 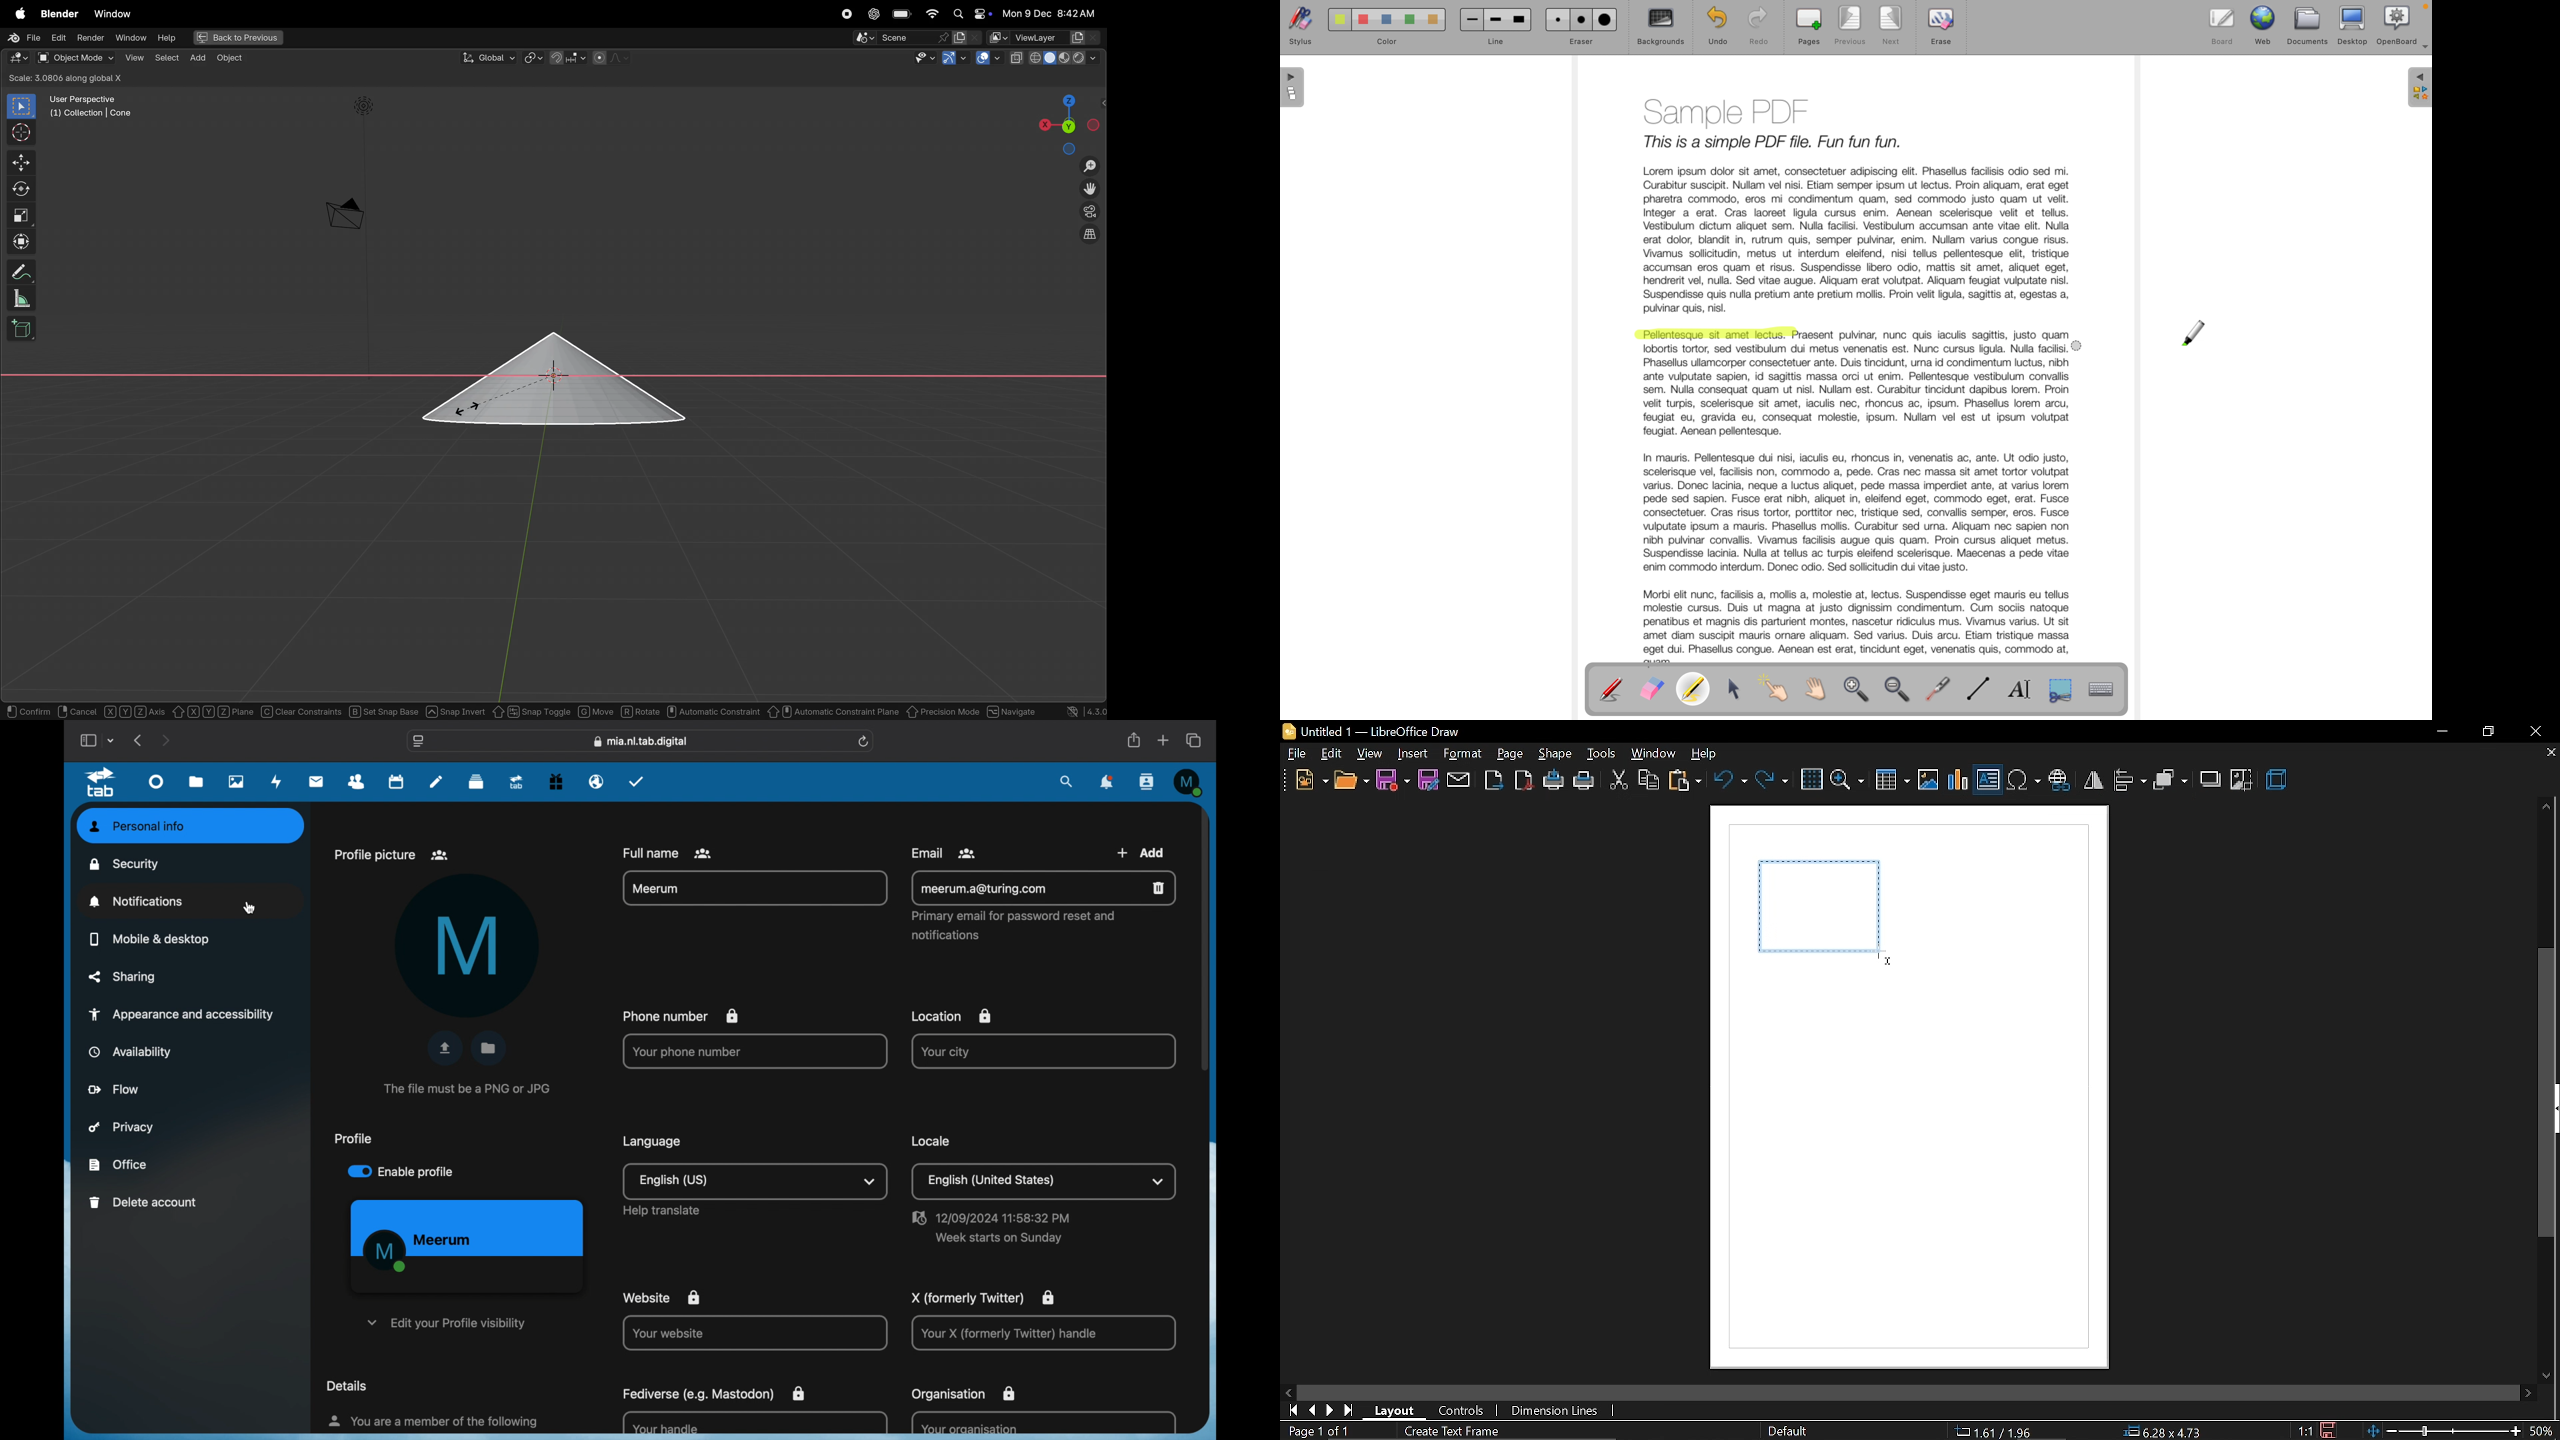 I want to click on shape, so click(x=1557, y=755).